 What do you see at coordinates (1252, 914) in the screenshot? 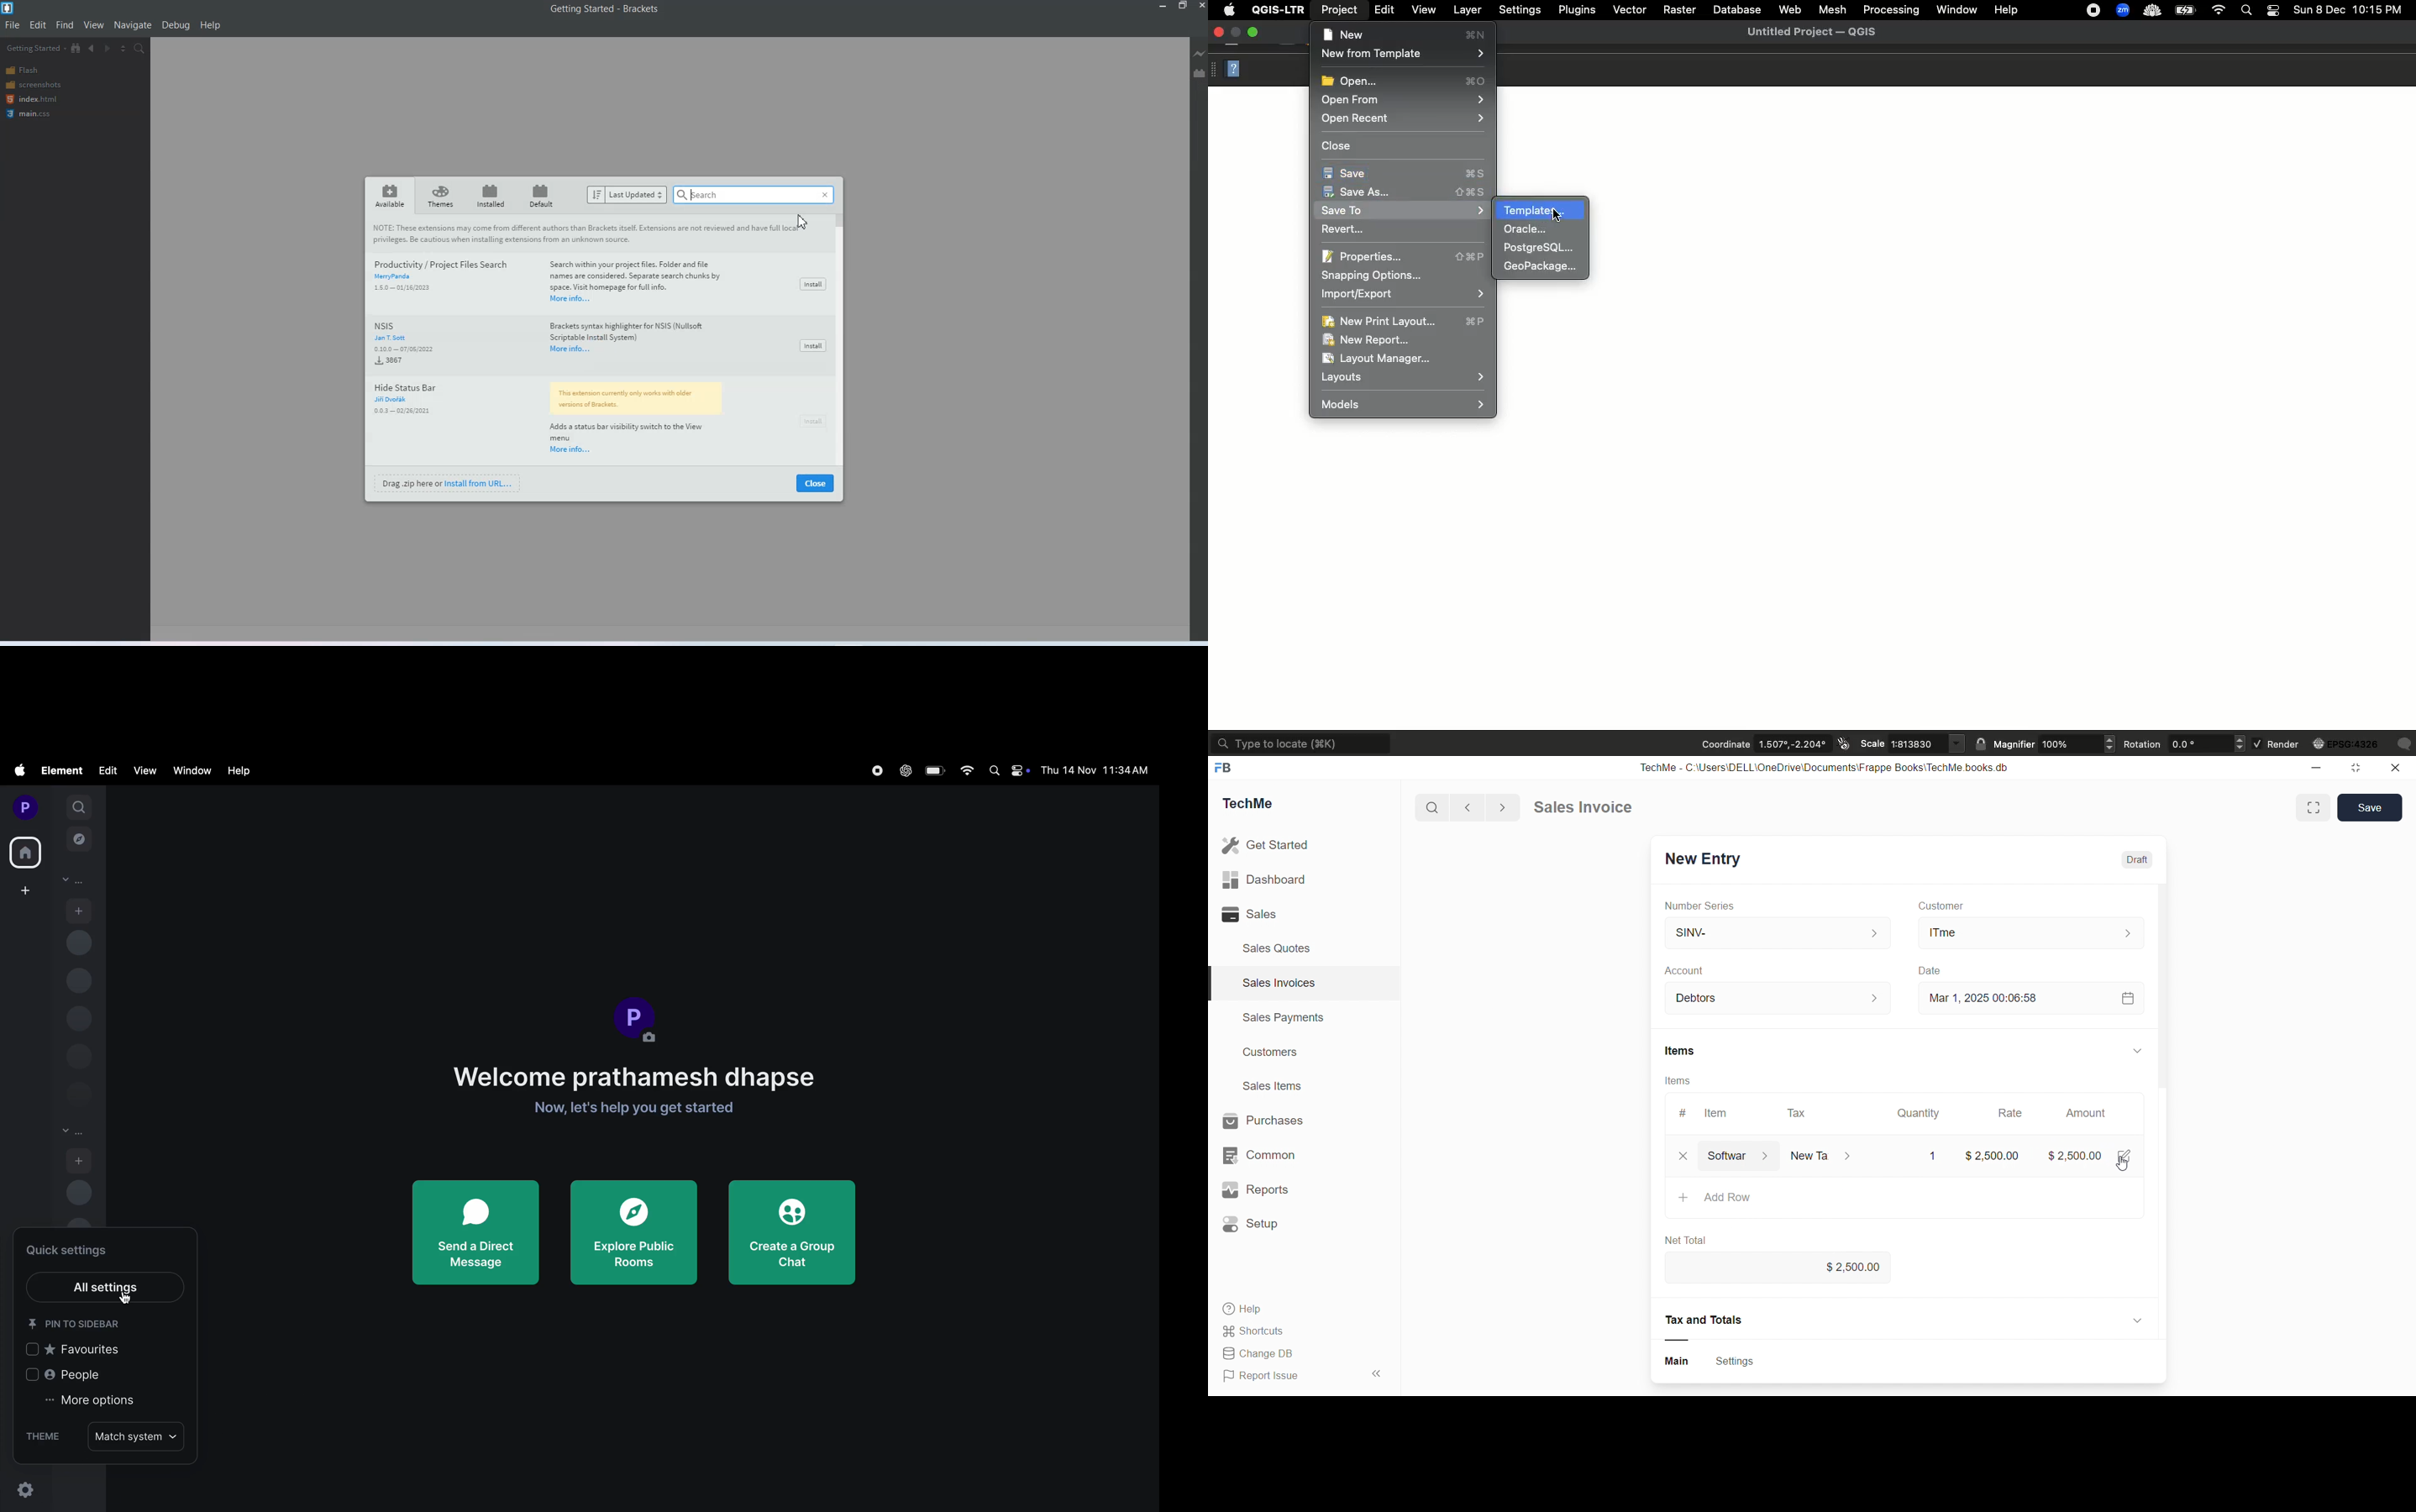
I see `8 Sales` at bounding box center [1252, 914].